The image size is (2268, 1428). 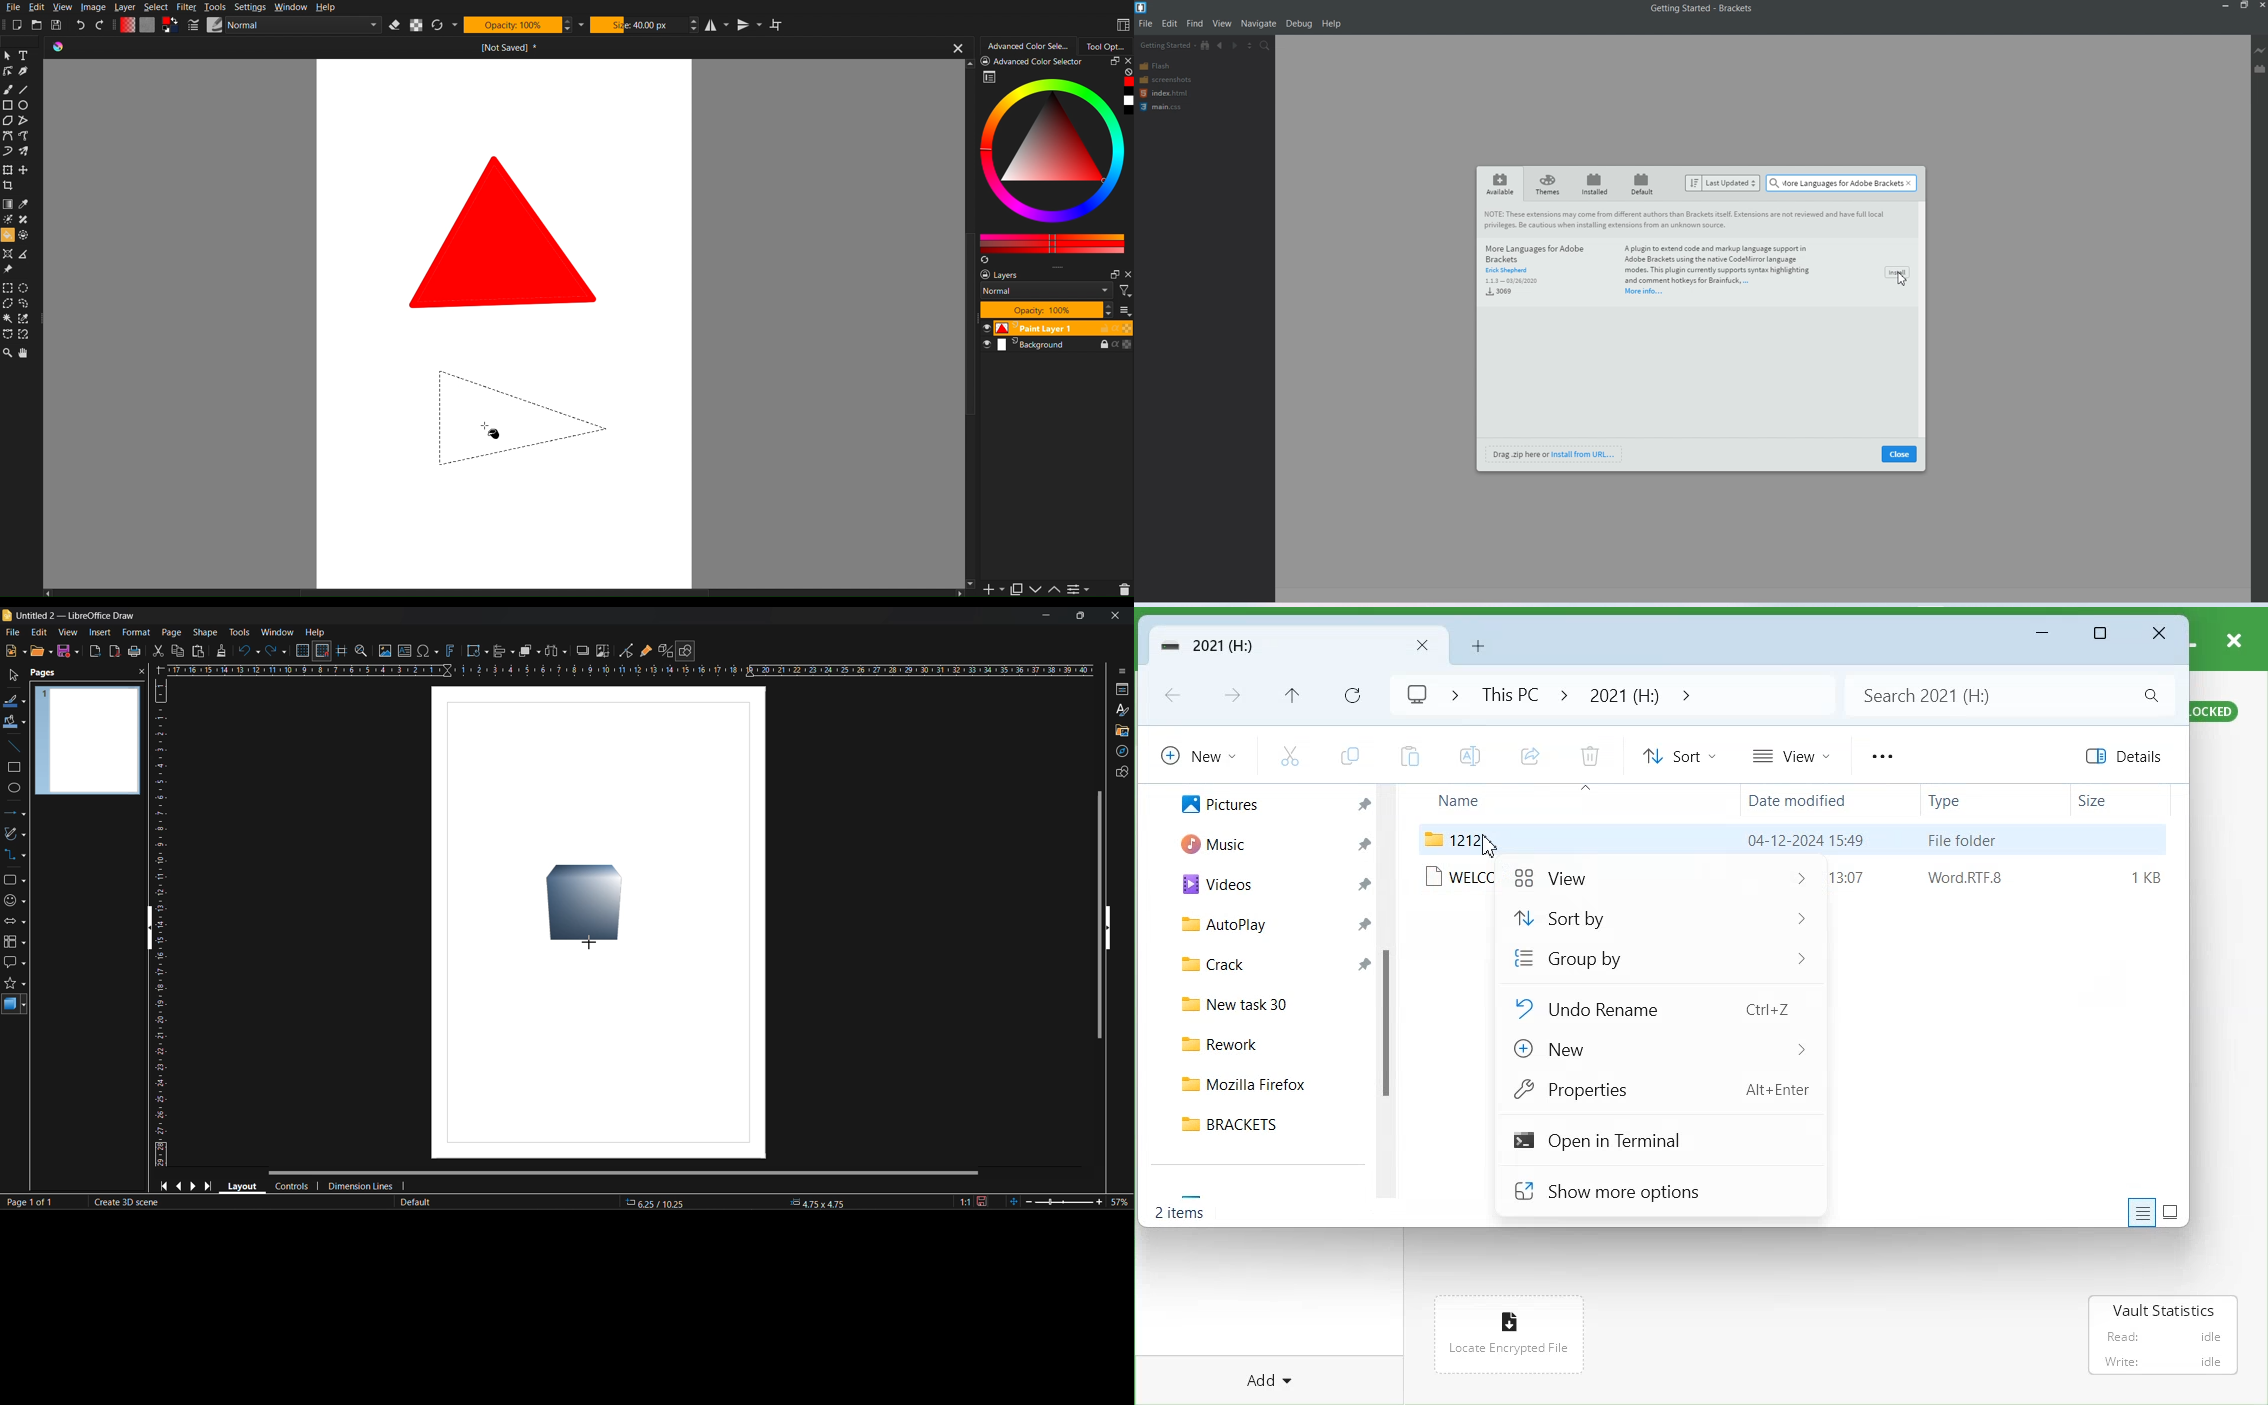 I want to click on More, so click(x=1881, y=756).